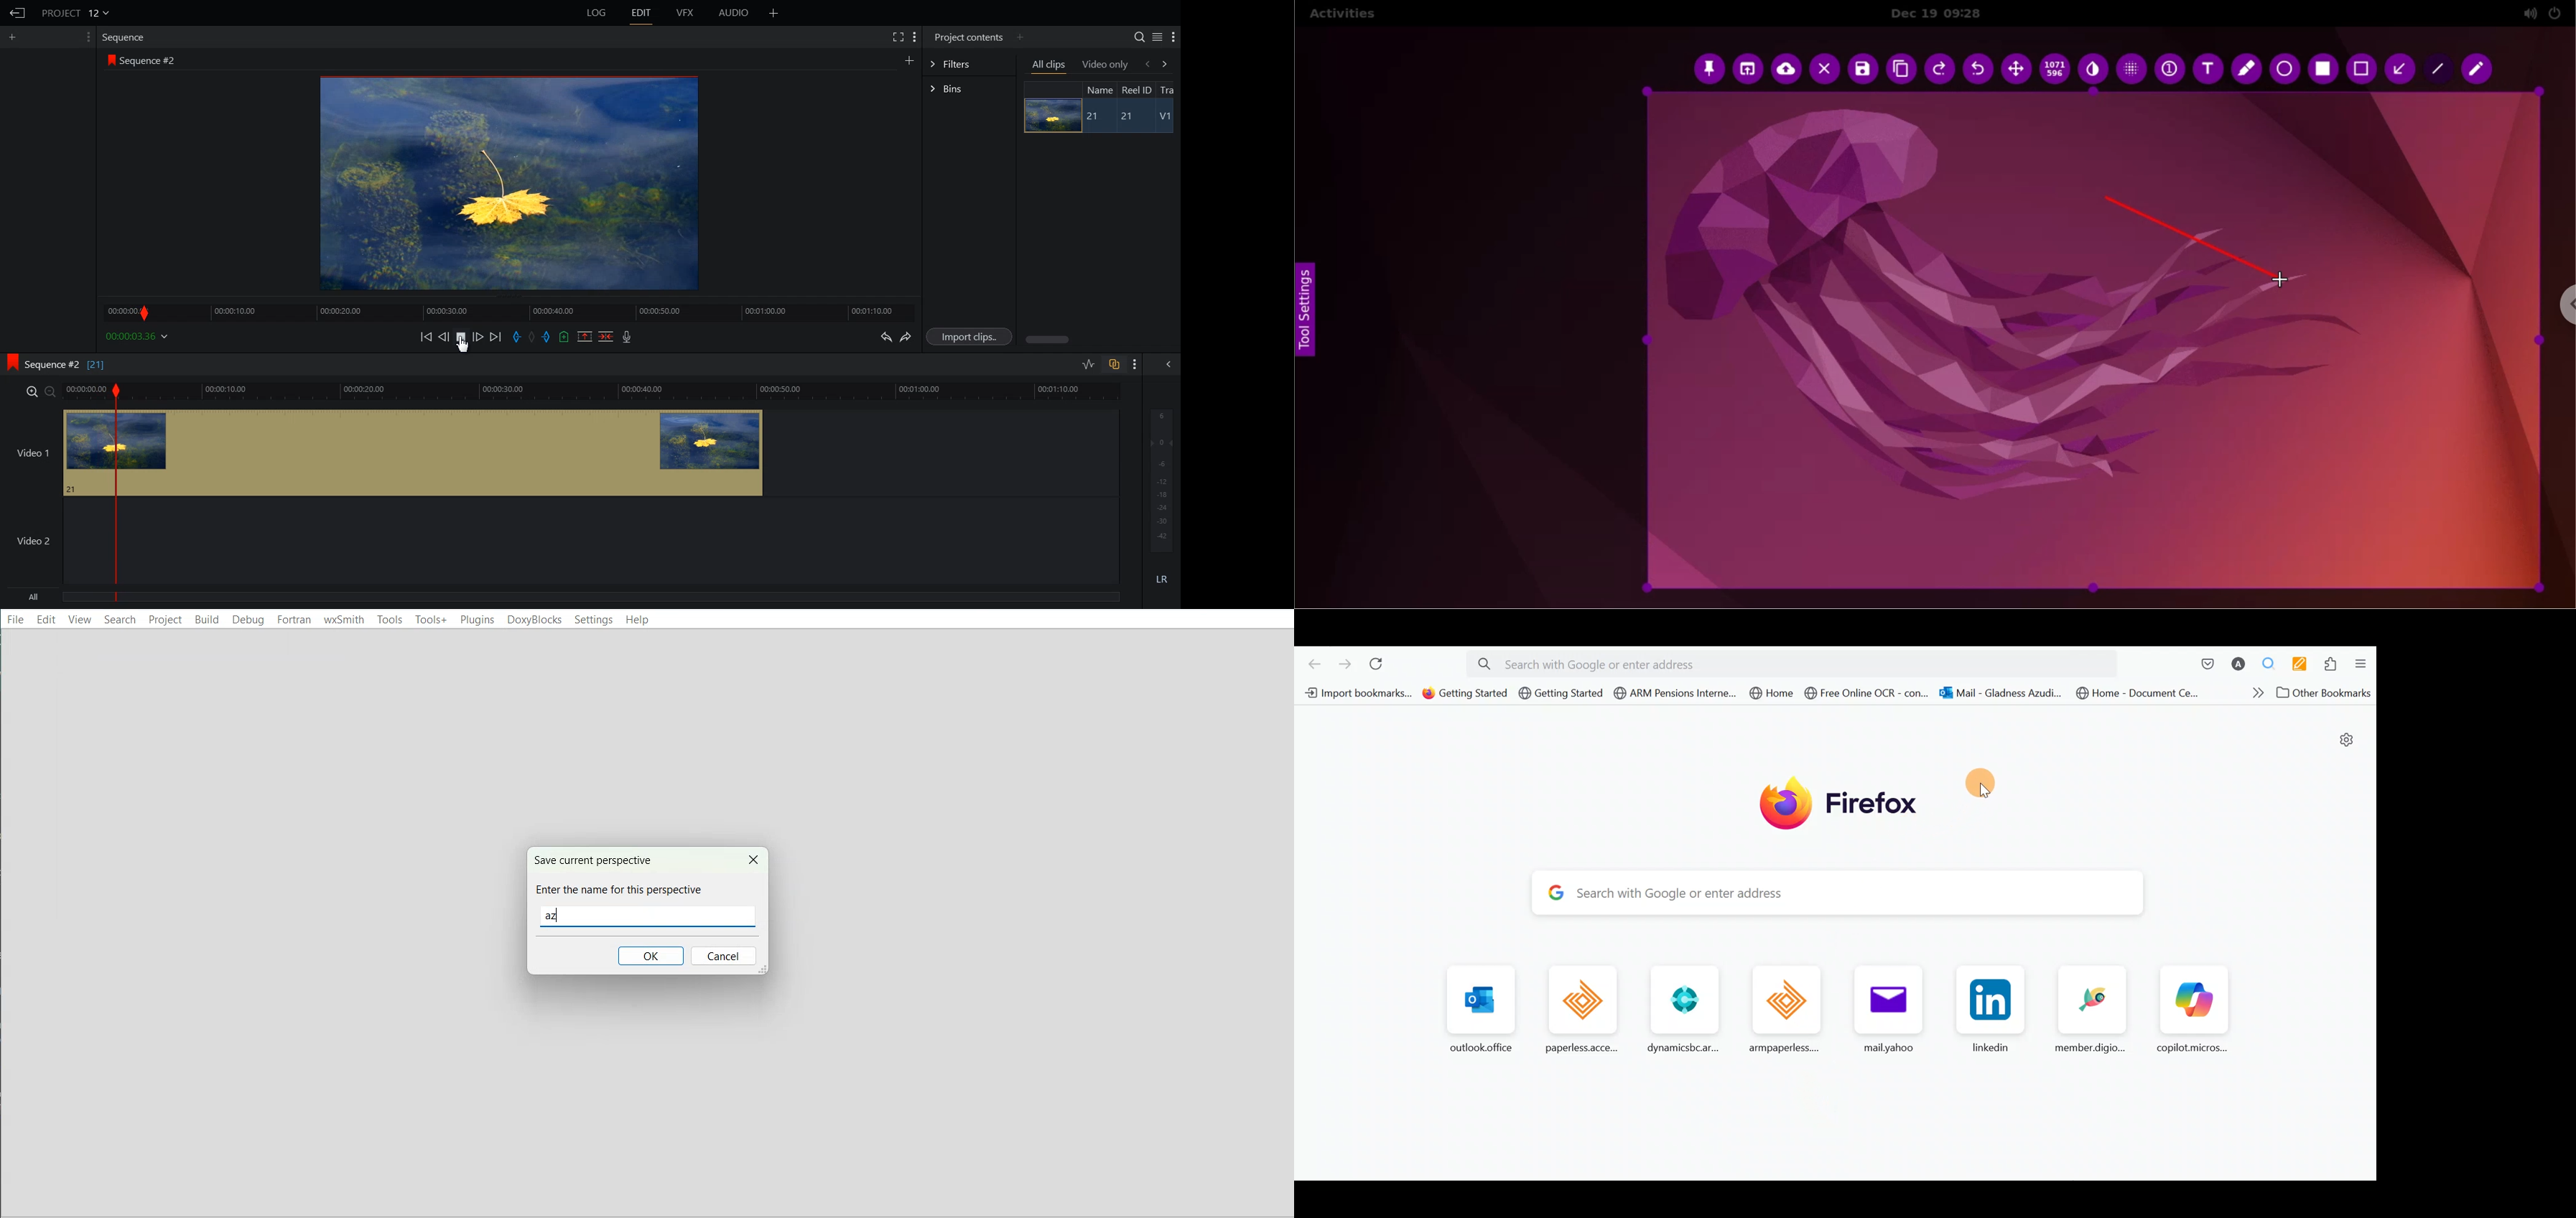  I want to click on Settings, so click(593, 620).